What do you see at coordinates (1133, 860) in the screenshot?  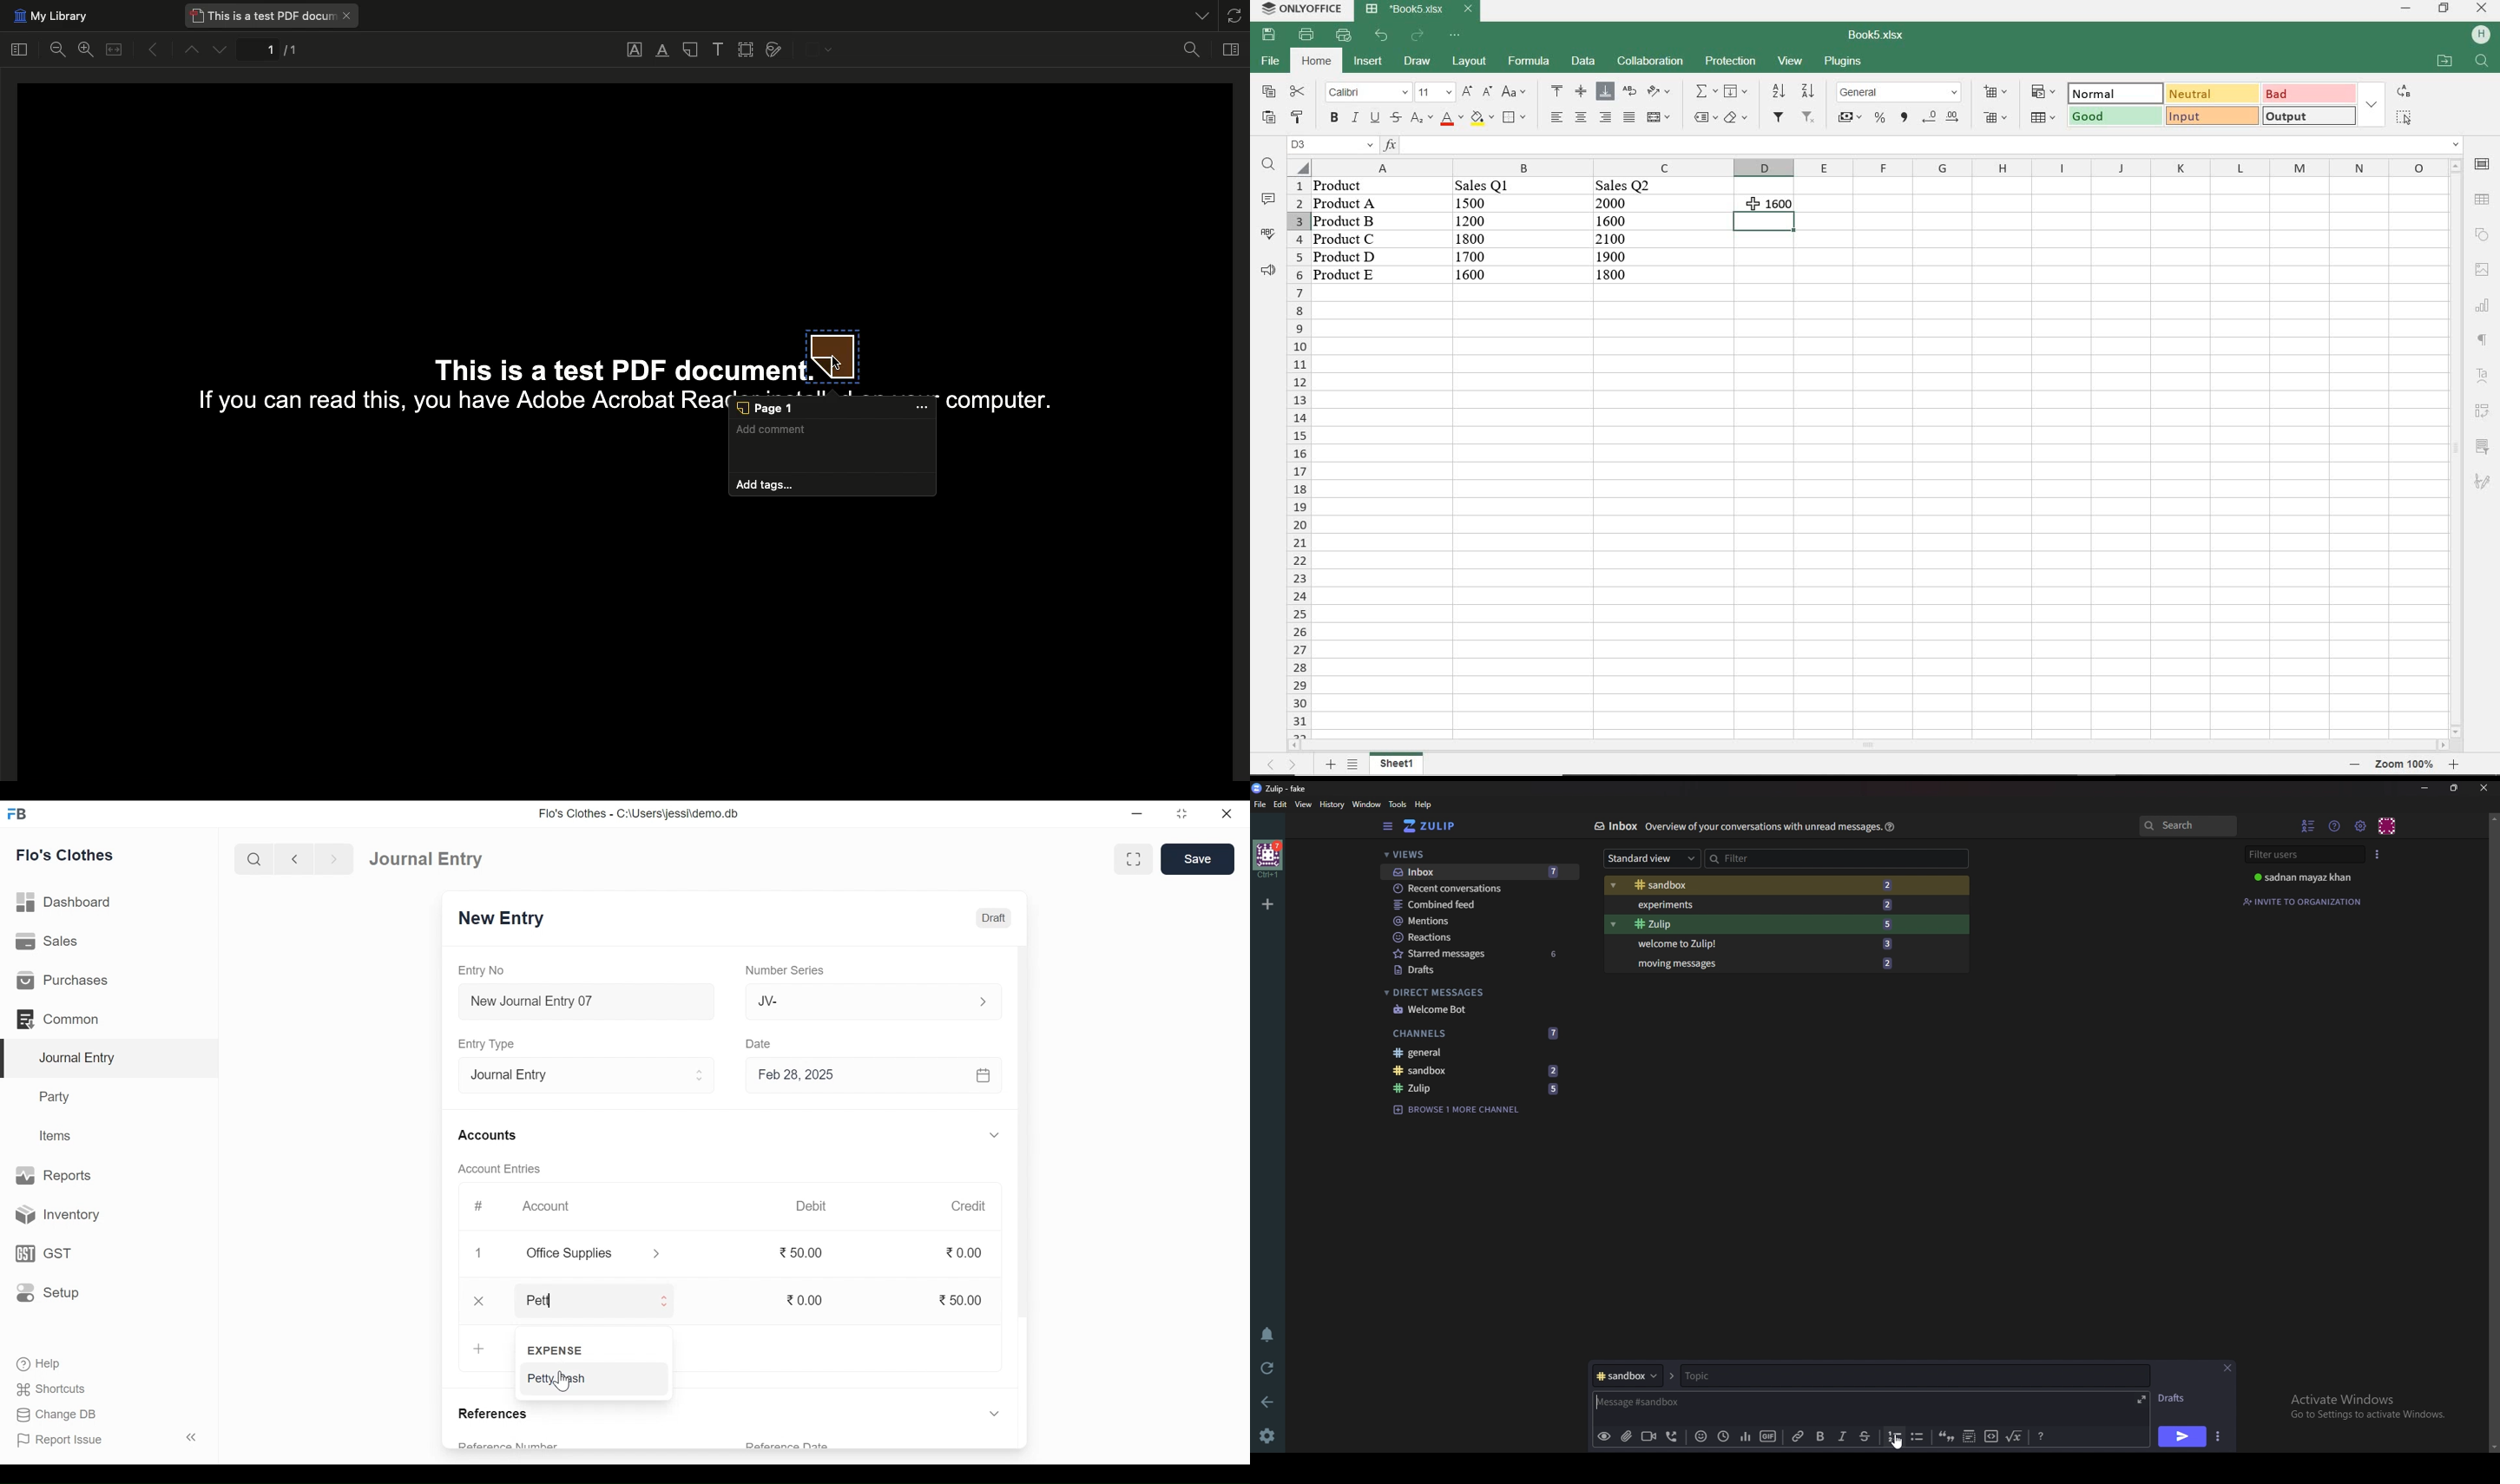 I see `Toggle form and full width` at bounding box center [1133, 860].